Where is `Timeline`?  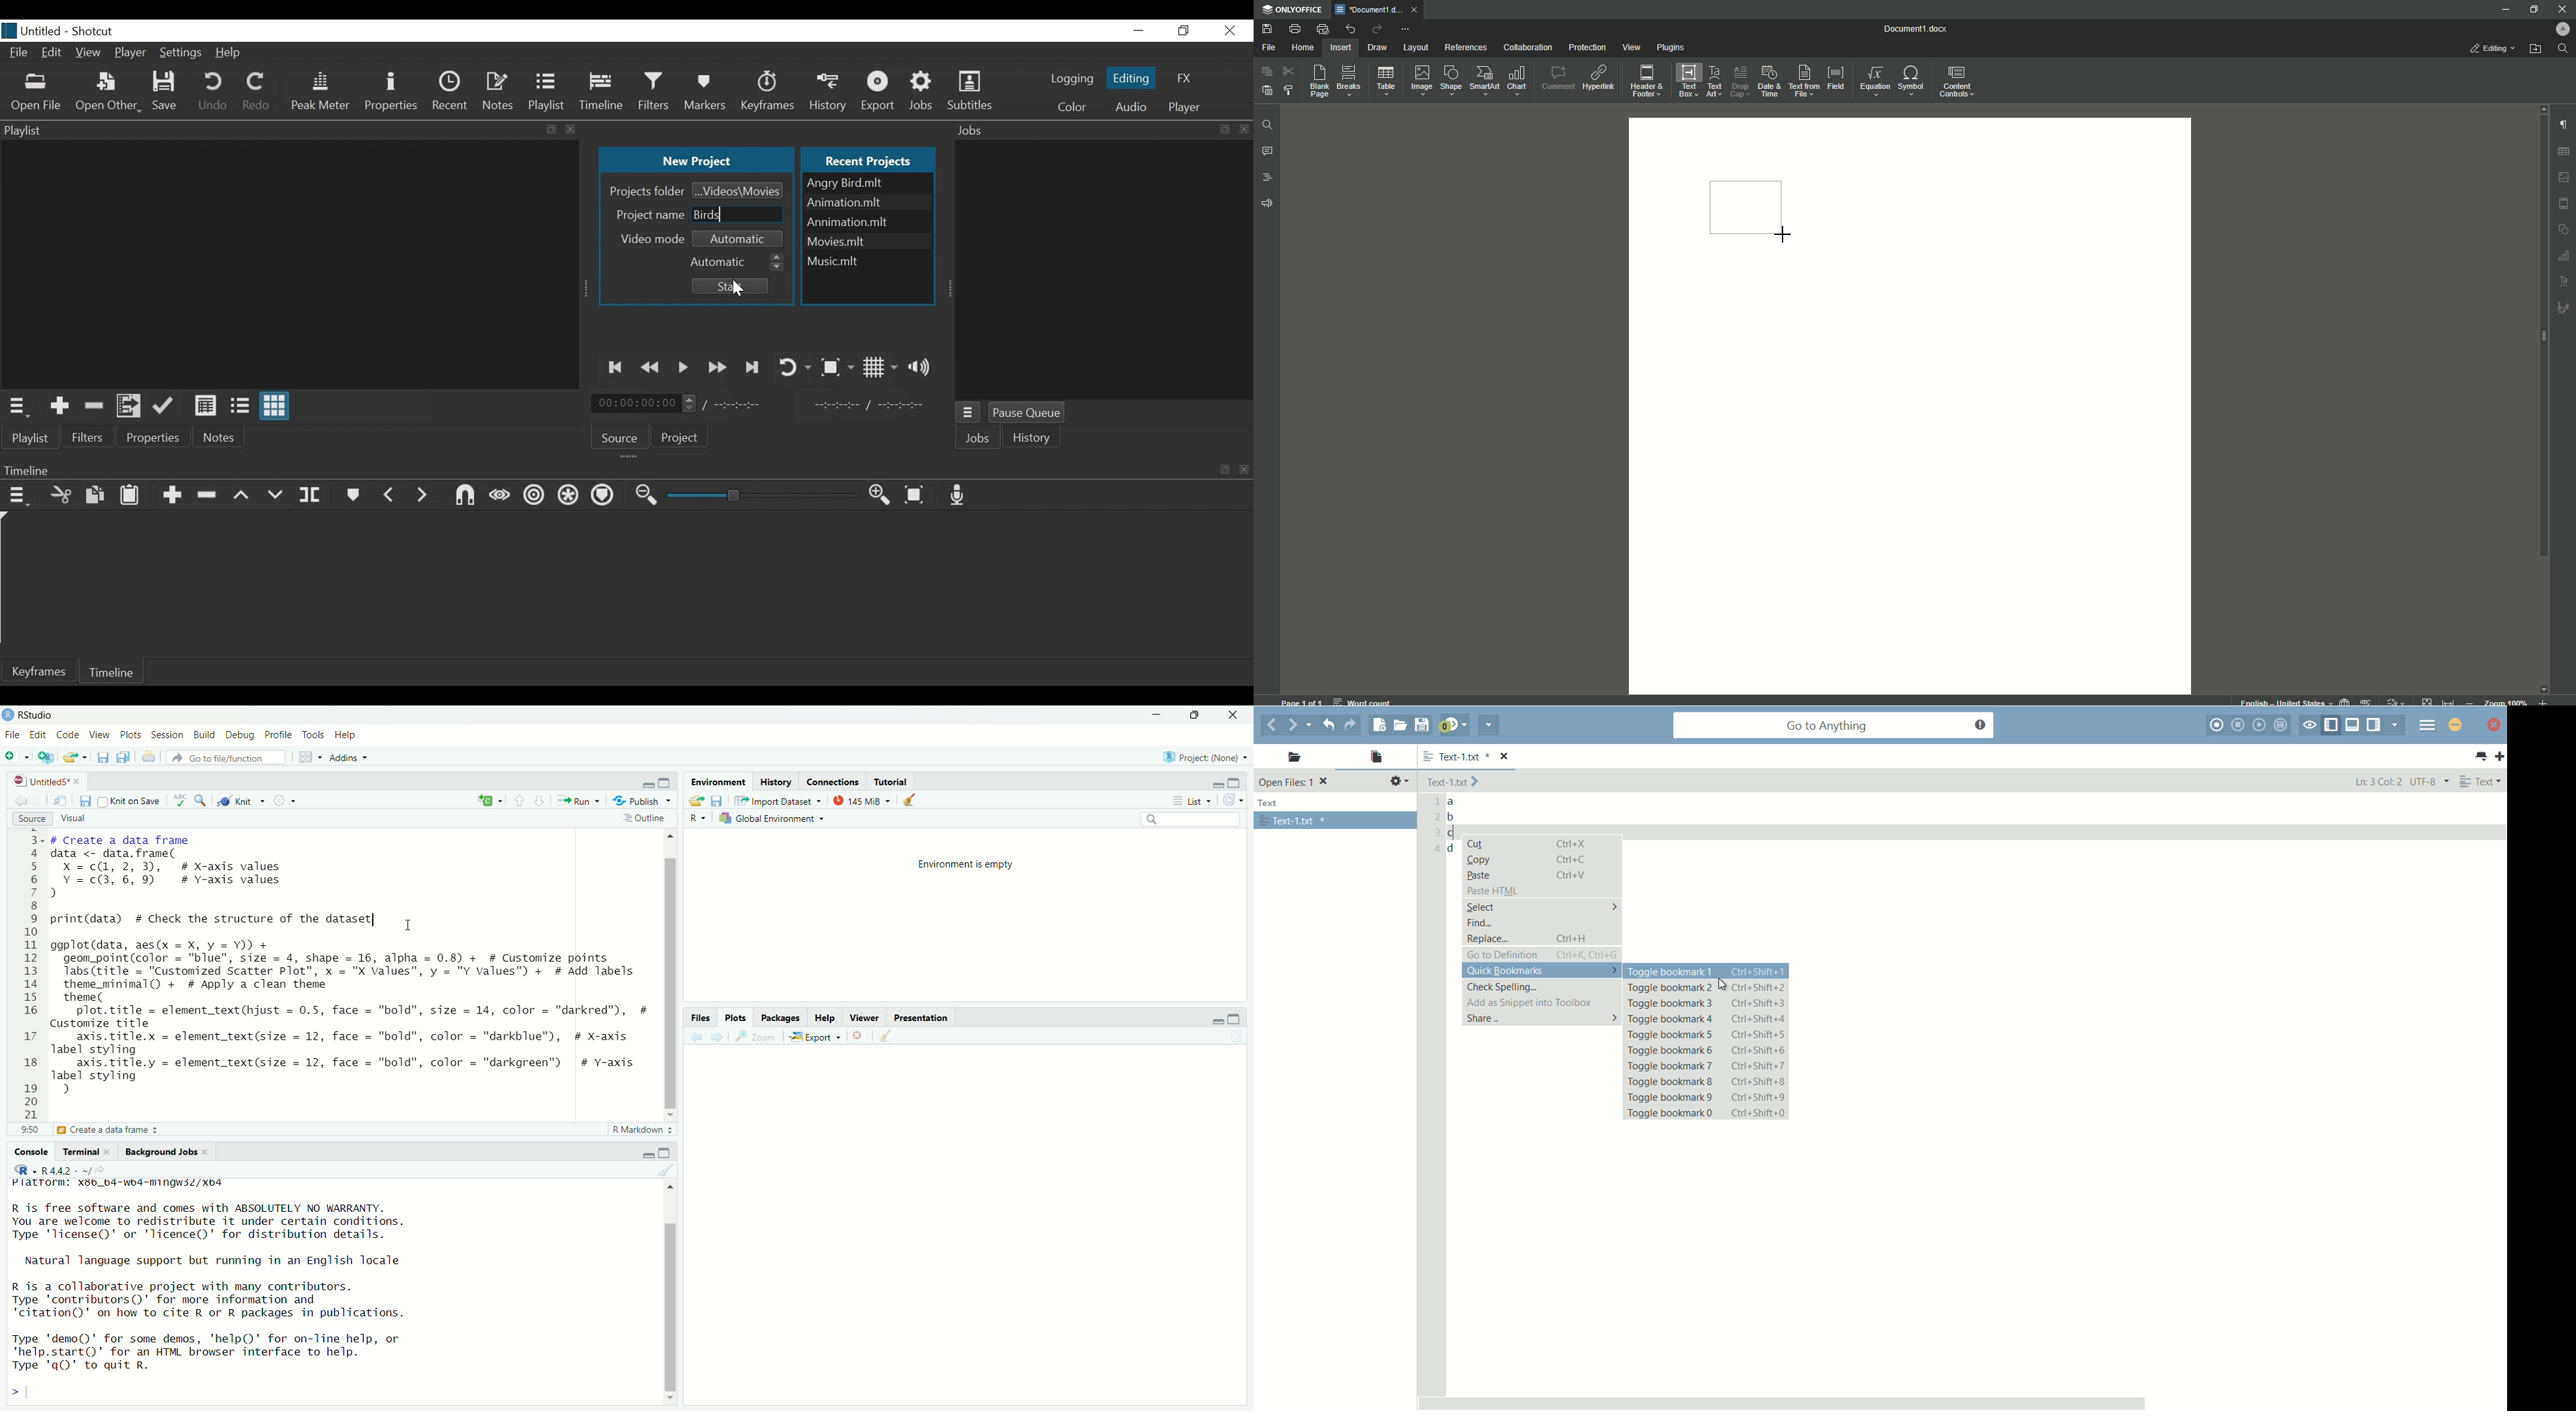 Timeline is located at coordinates (115, 671).